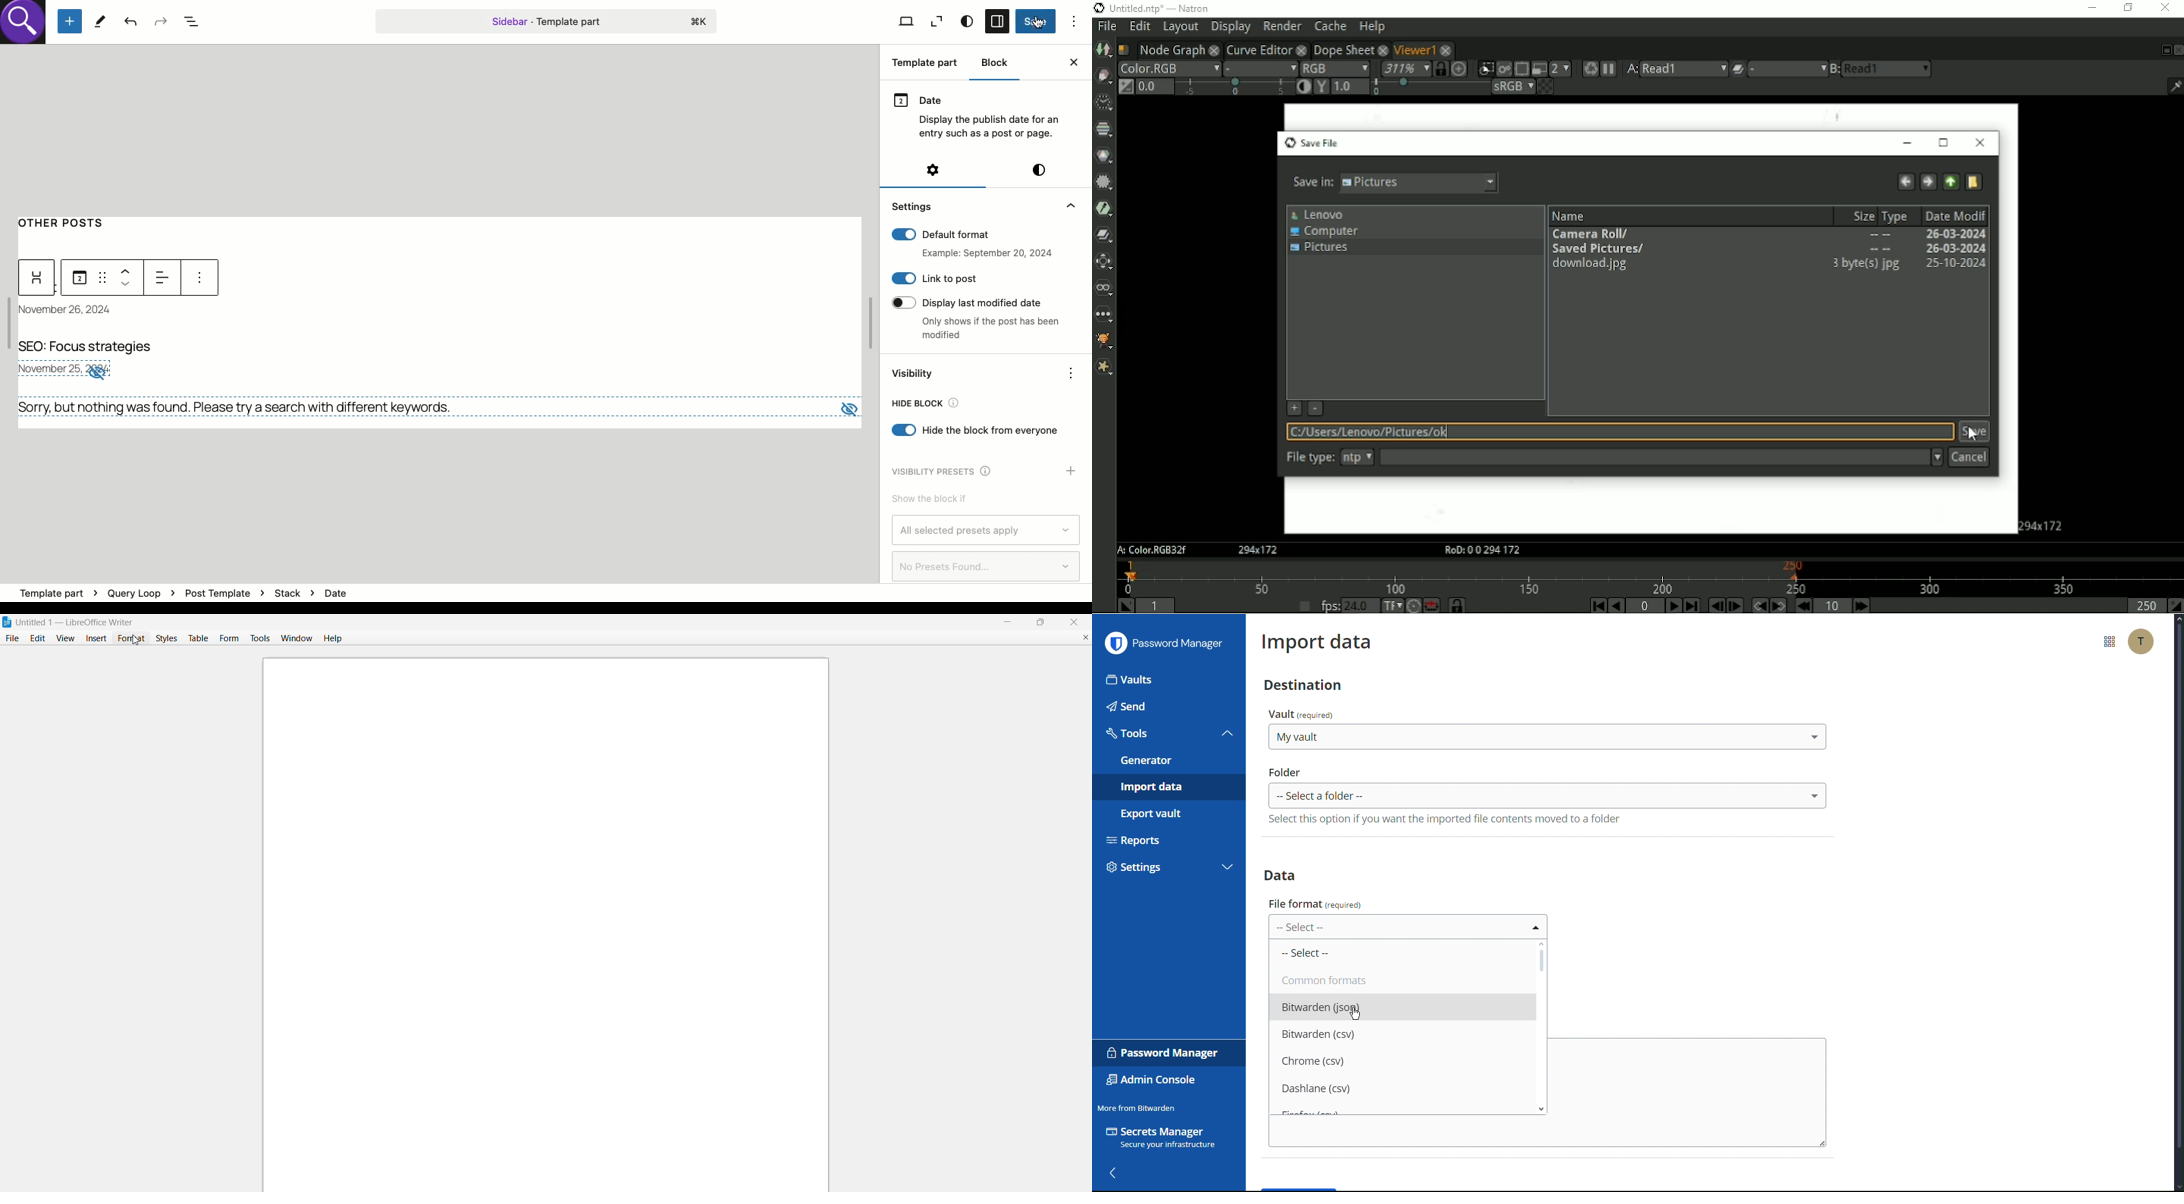 The width and height of the screenshot is (2184, 1204). What do you see at coordinates (1315, 904) in the screenshot?
I see `file format` at bounding box center [1315, 904].